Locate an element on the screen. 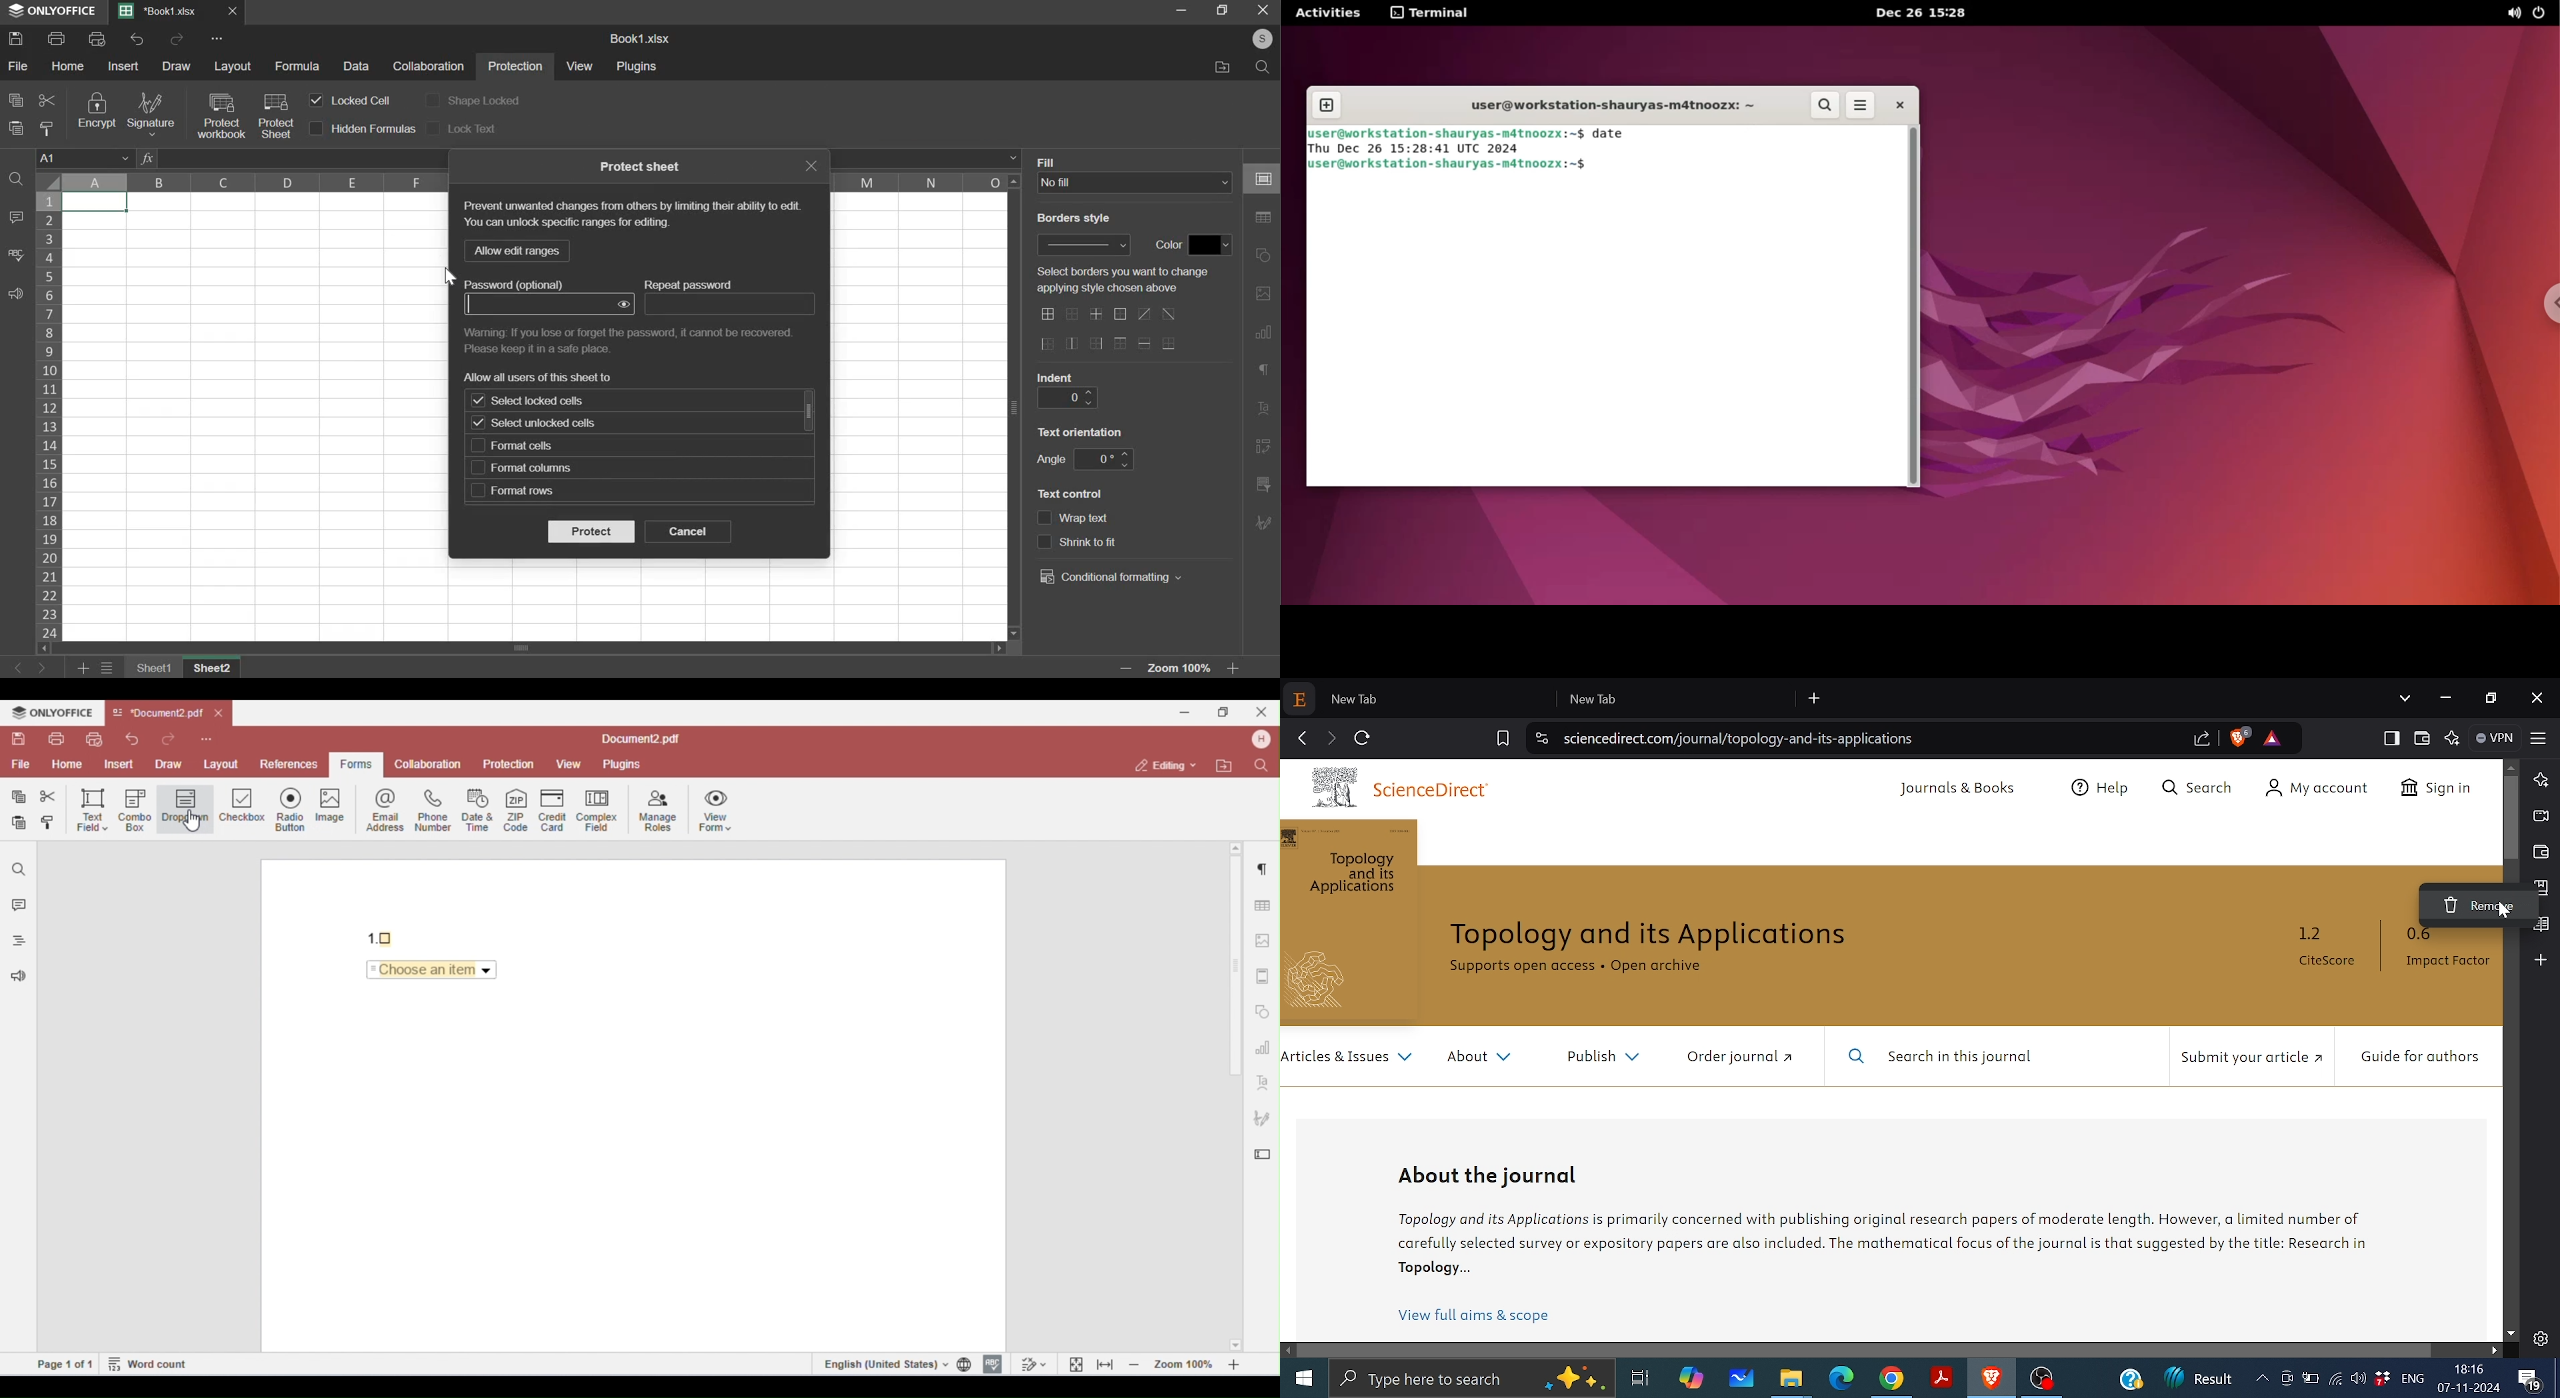  Vertical scrollbar is located at coordinates (2511, 818).